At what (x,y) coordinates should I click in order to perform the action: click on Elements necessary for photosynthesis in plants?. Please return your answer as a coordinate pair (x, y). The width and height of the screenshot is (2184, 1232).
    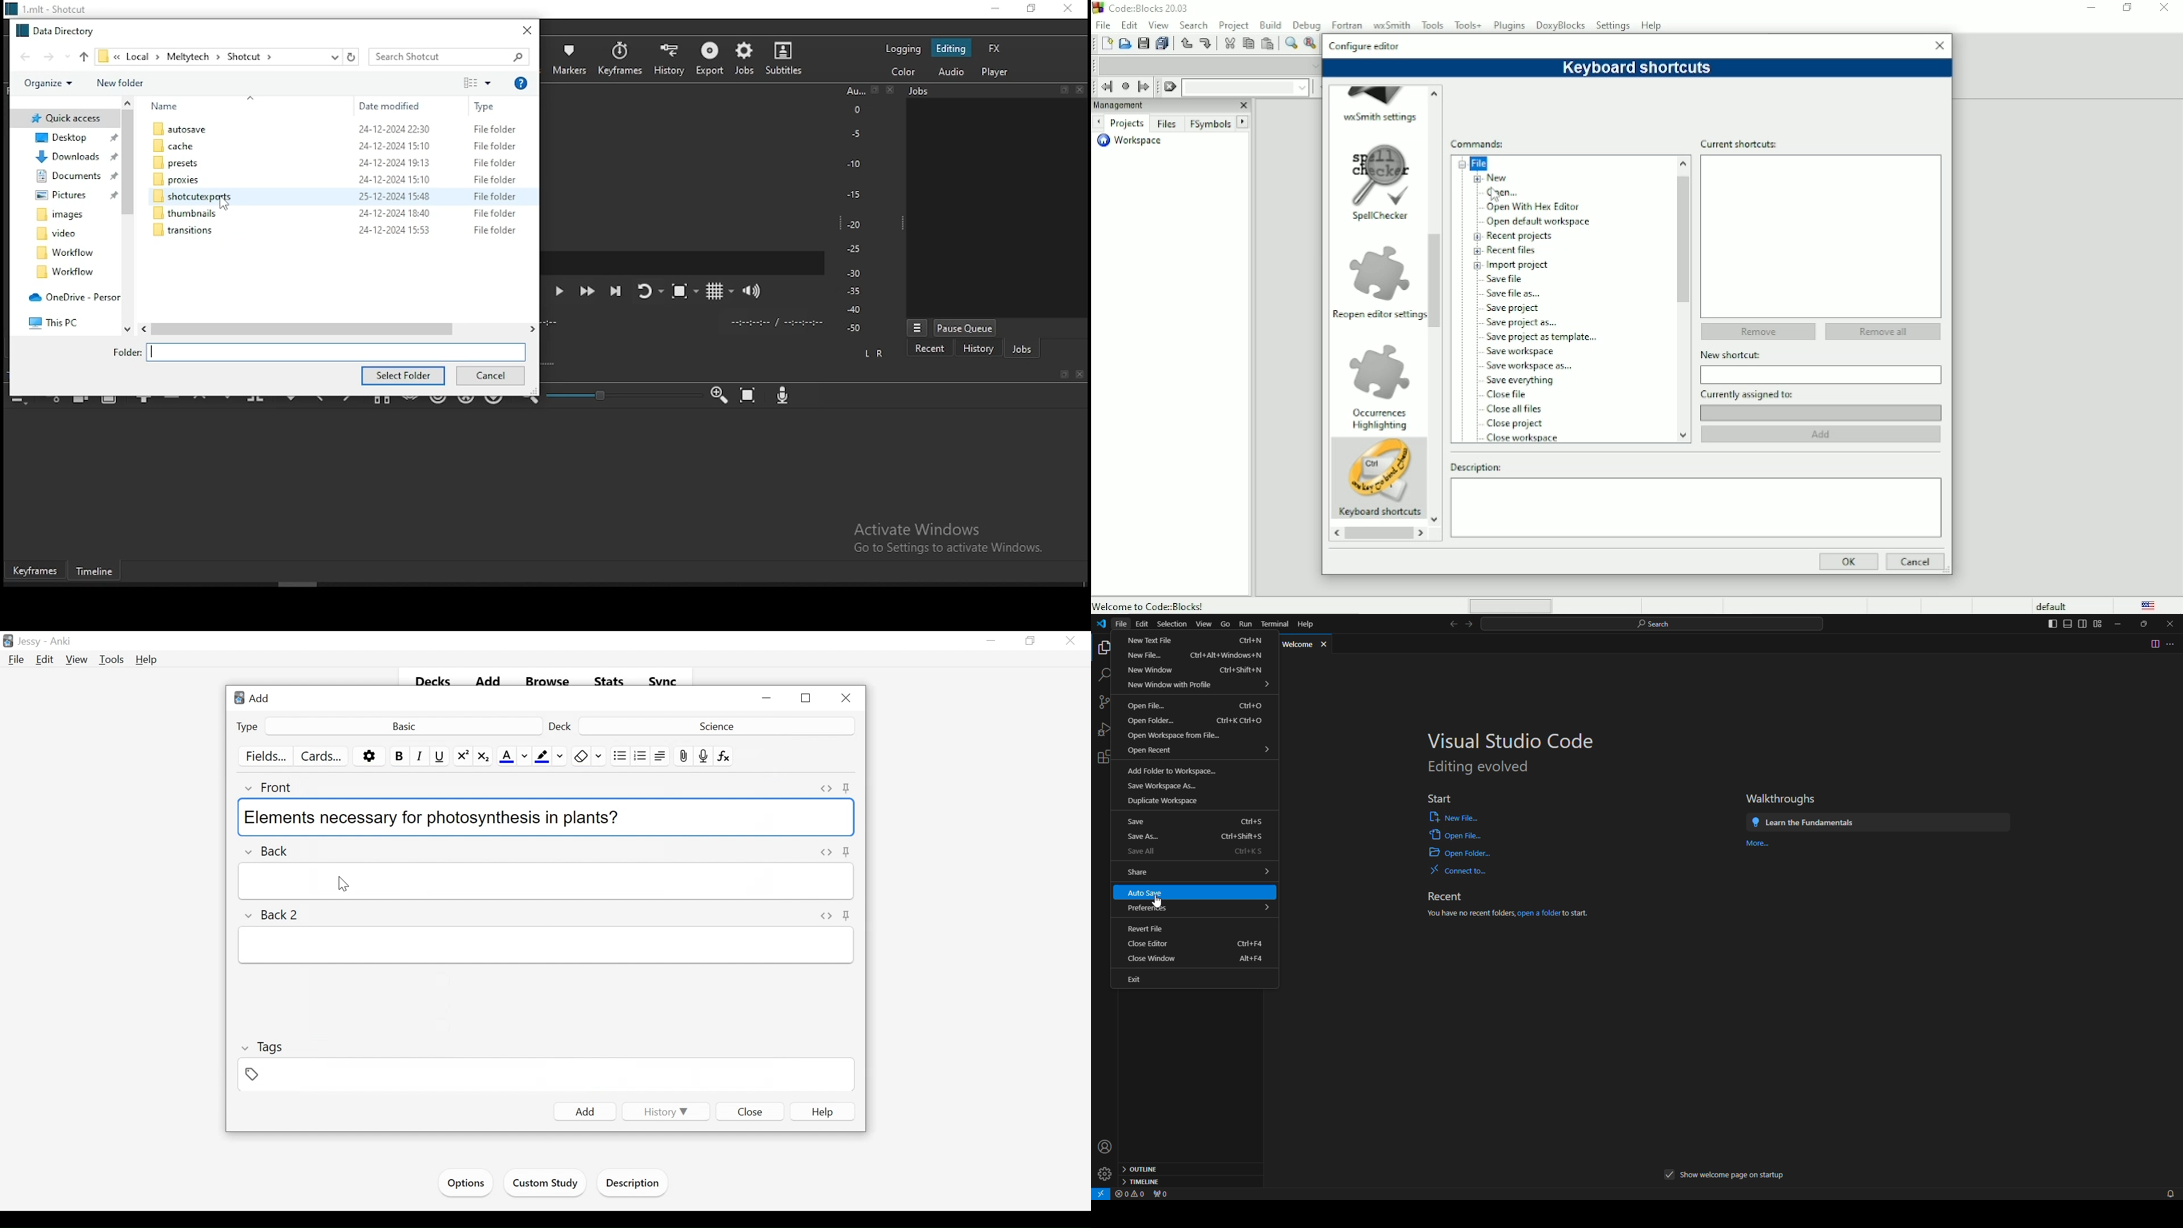
    Looking at the image, I should click on (548, 881).